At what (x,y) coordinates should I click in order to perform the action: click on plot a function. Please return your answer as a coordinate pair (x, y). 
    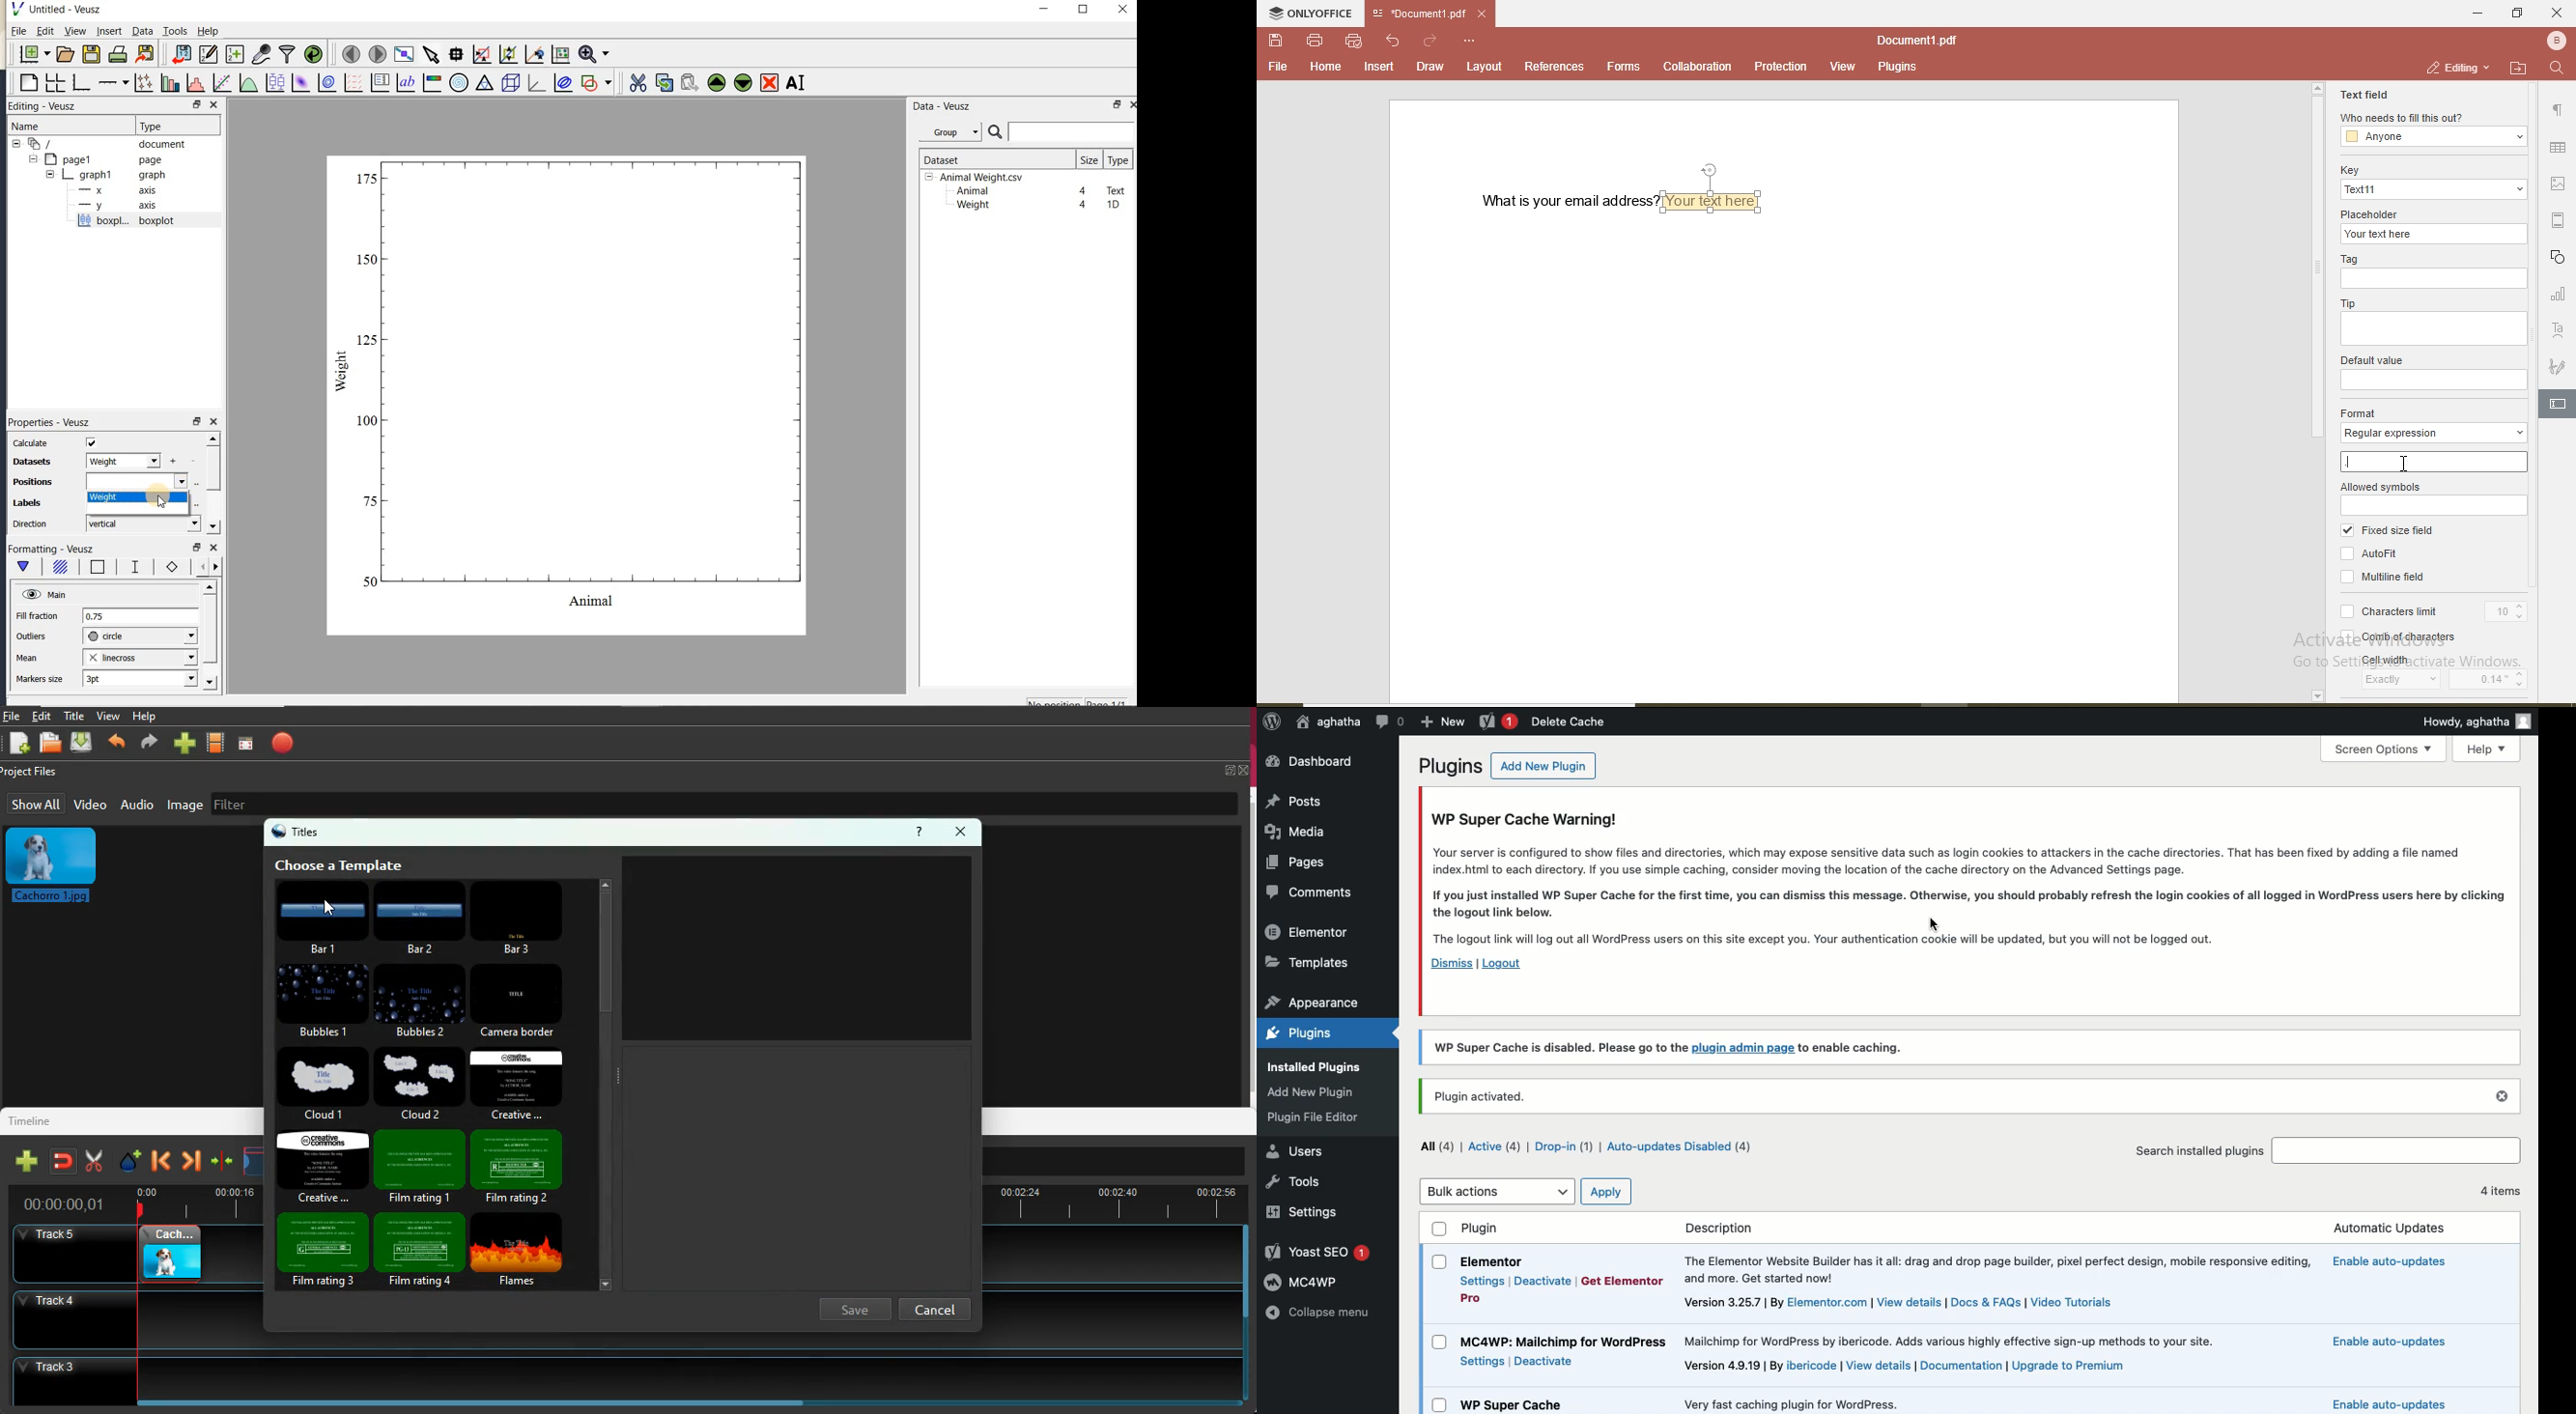
    Looking at the image, I should click on (248, 85).